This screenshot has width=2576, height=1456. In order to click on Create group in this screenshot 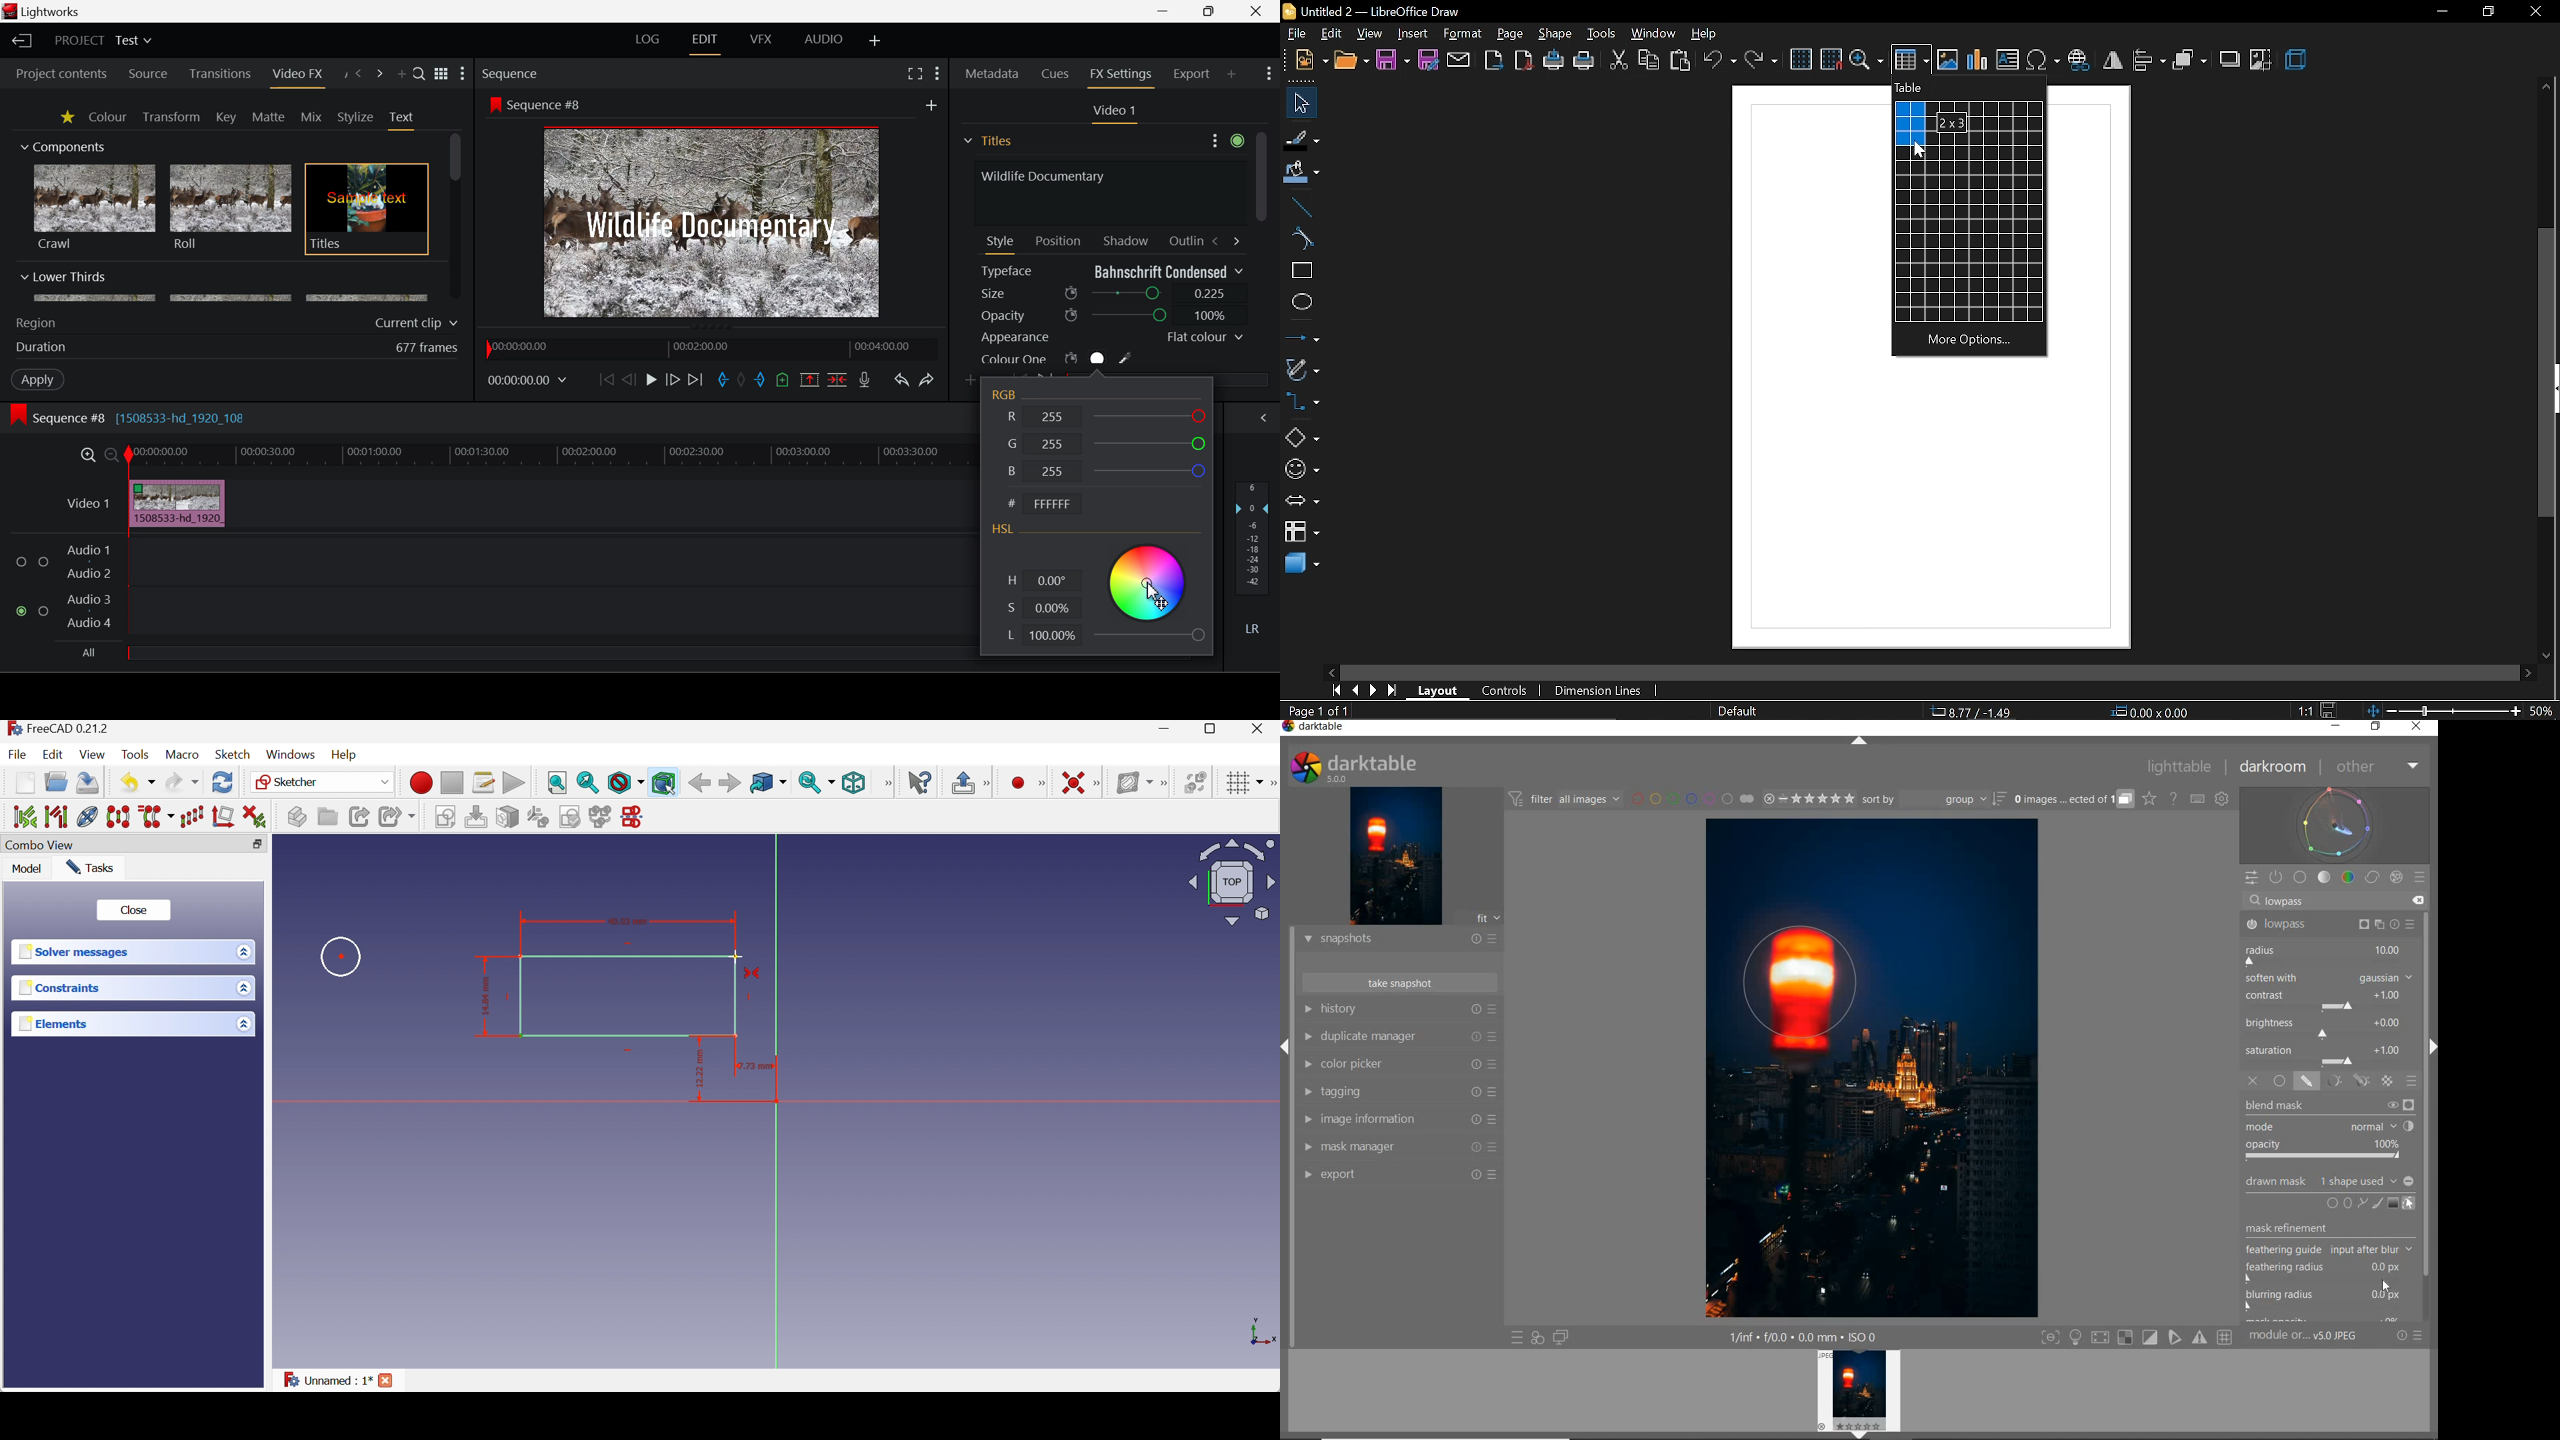, I will do `click(327, 816)`.